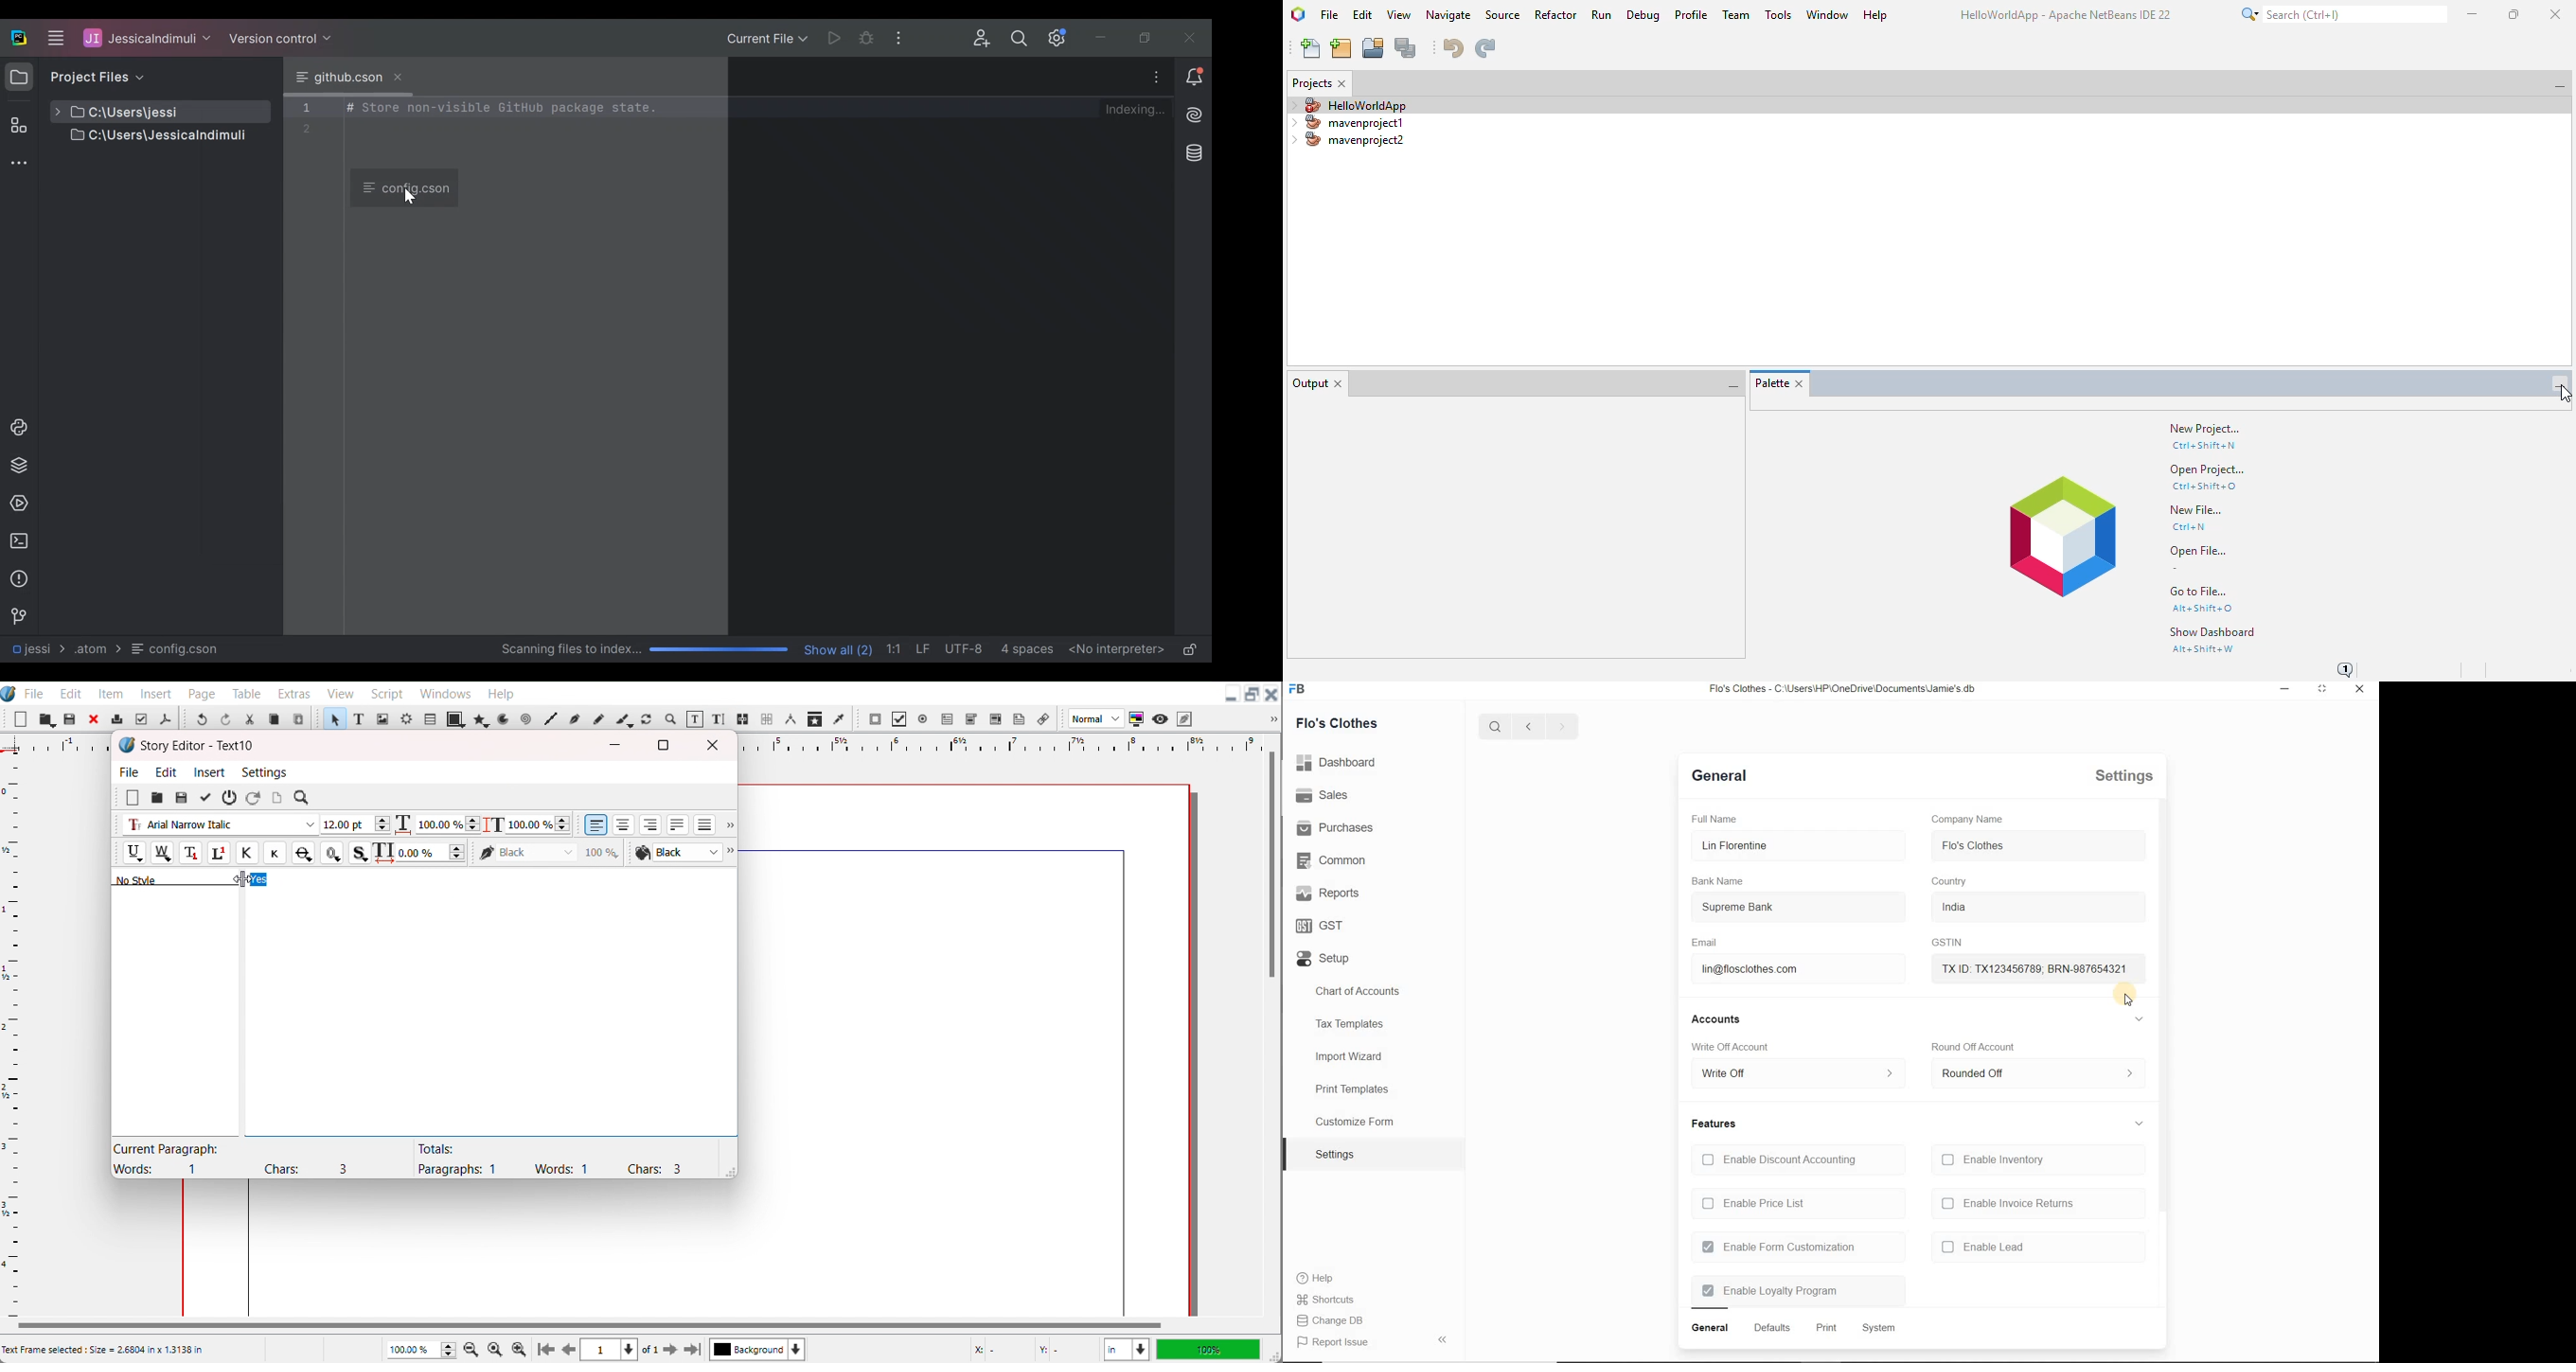 The image size is (2576, 1372). Describe the element at coordinates (359, 718) in the screenshot. I see `Text Frame` at that location.